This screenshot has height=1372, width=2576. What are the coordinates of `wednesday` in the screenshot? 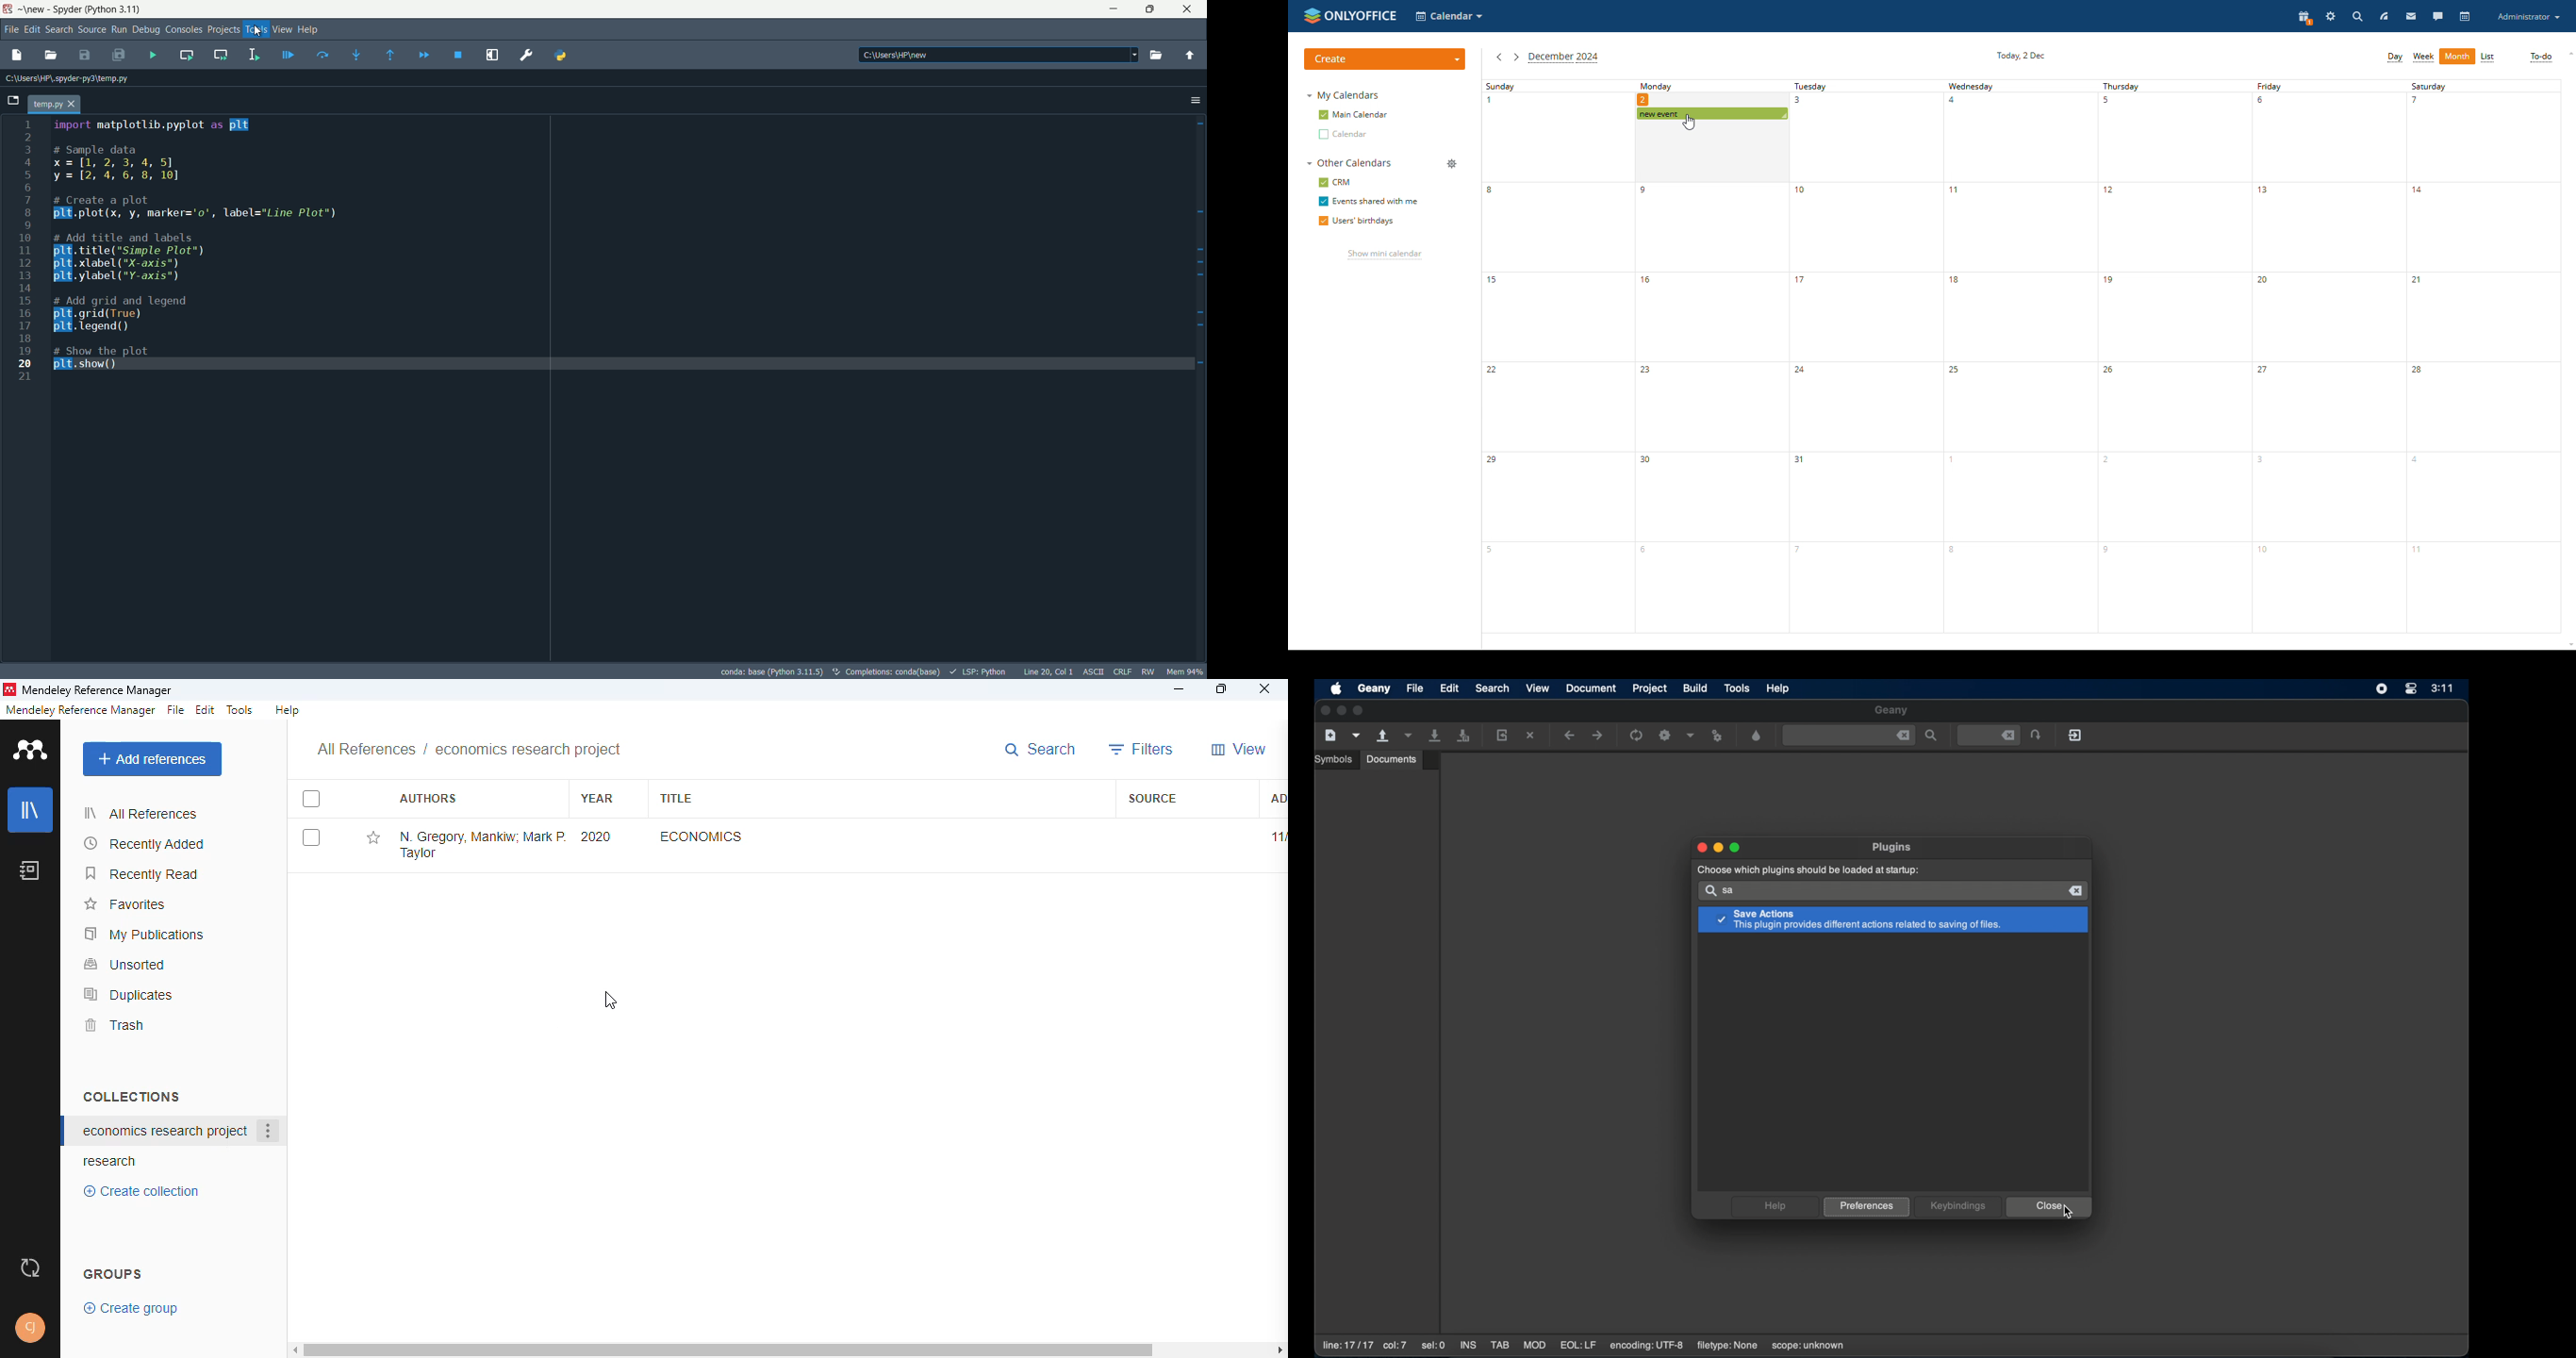 It's located at (2022, 357).